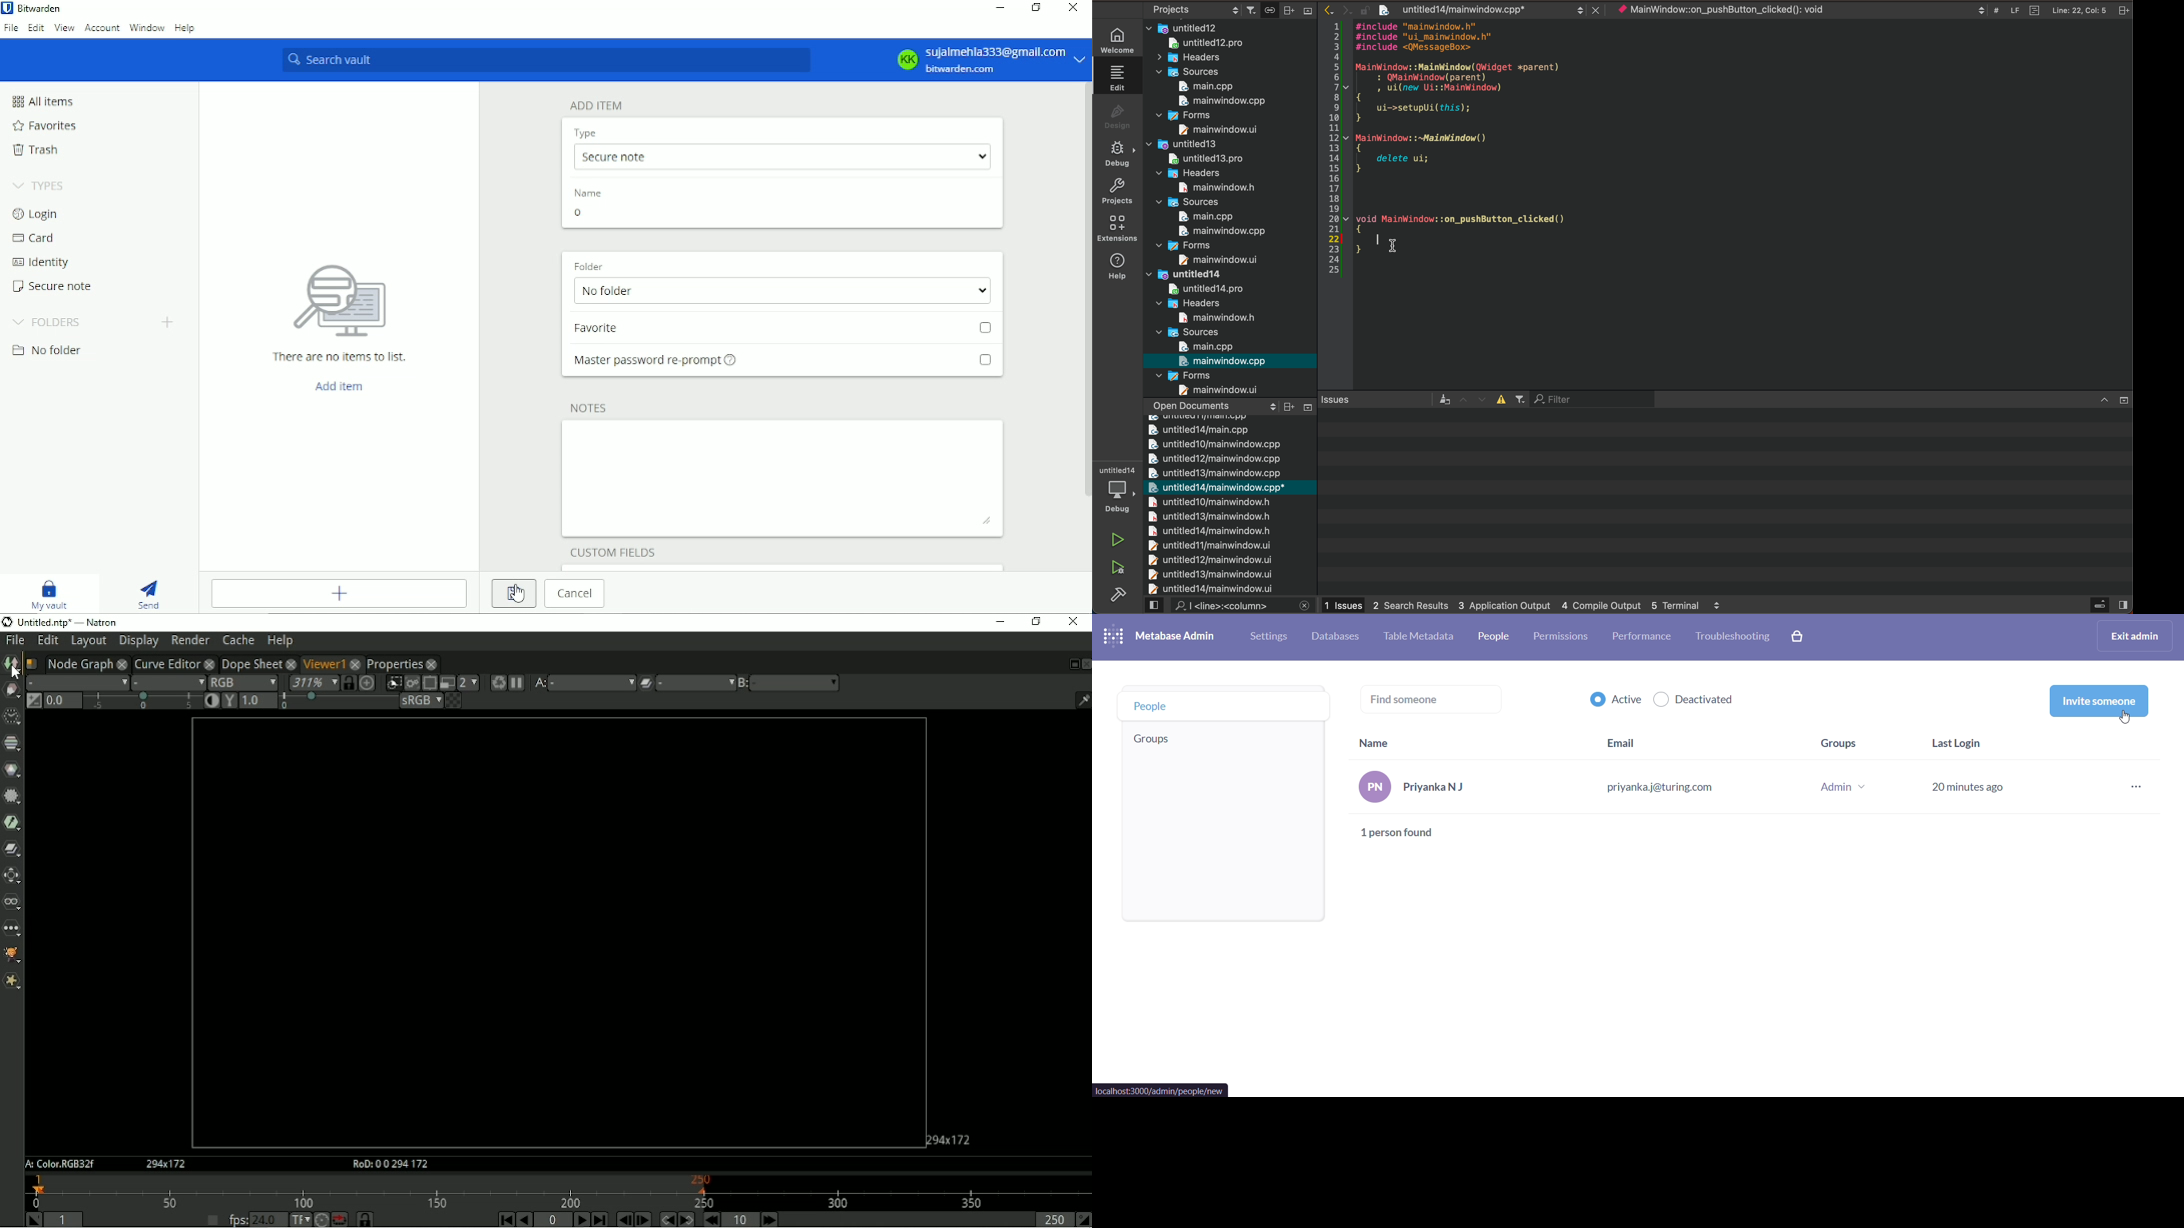 This screenshot has height=1232, width=2184. What do you see at coordinates (518, 594) in the screenshot?
I see `Cursor` at bounding box center [518, 594].